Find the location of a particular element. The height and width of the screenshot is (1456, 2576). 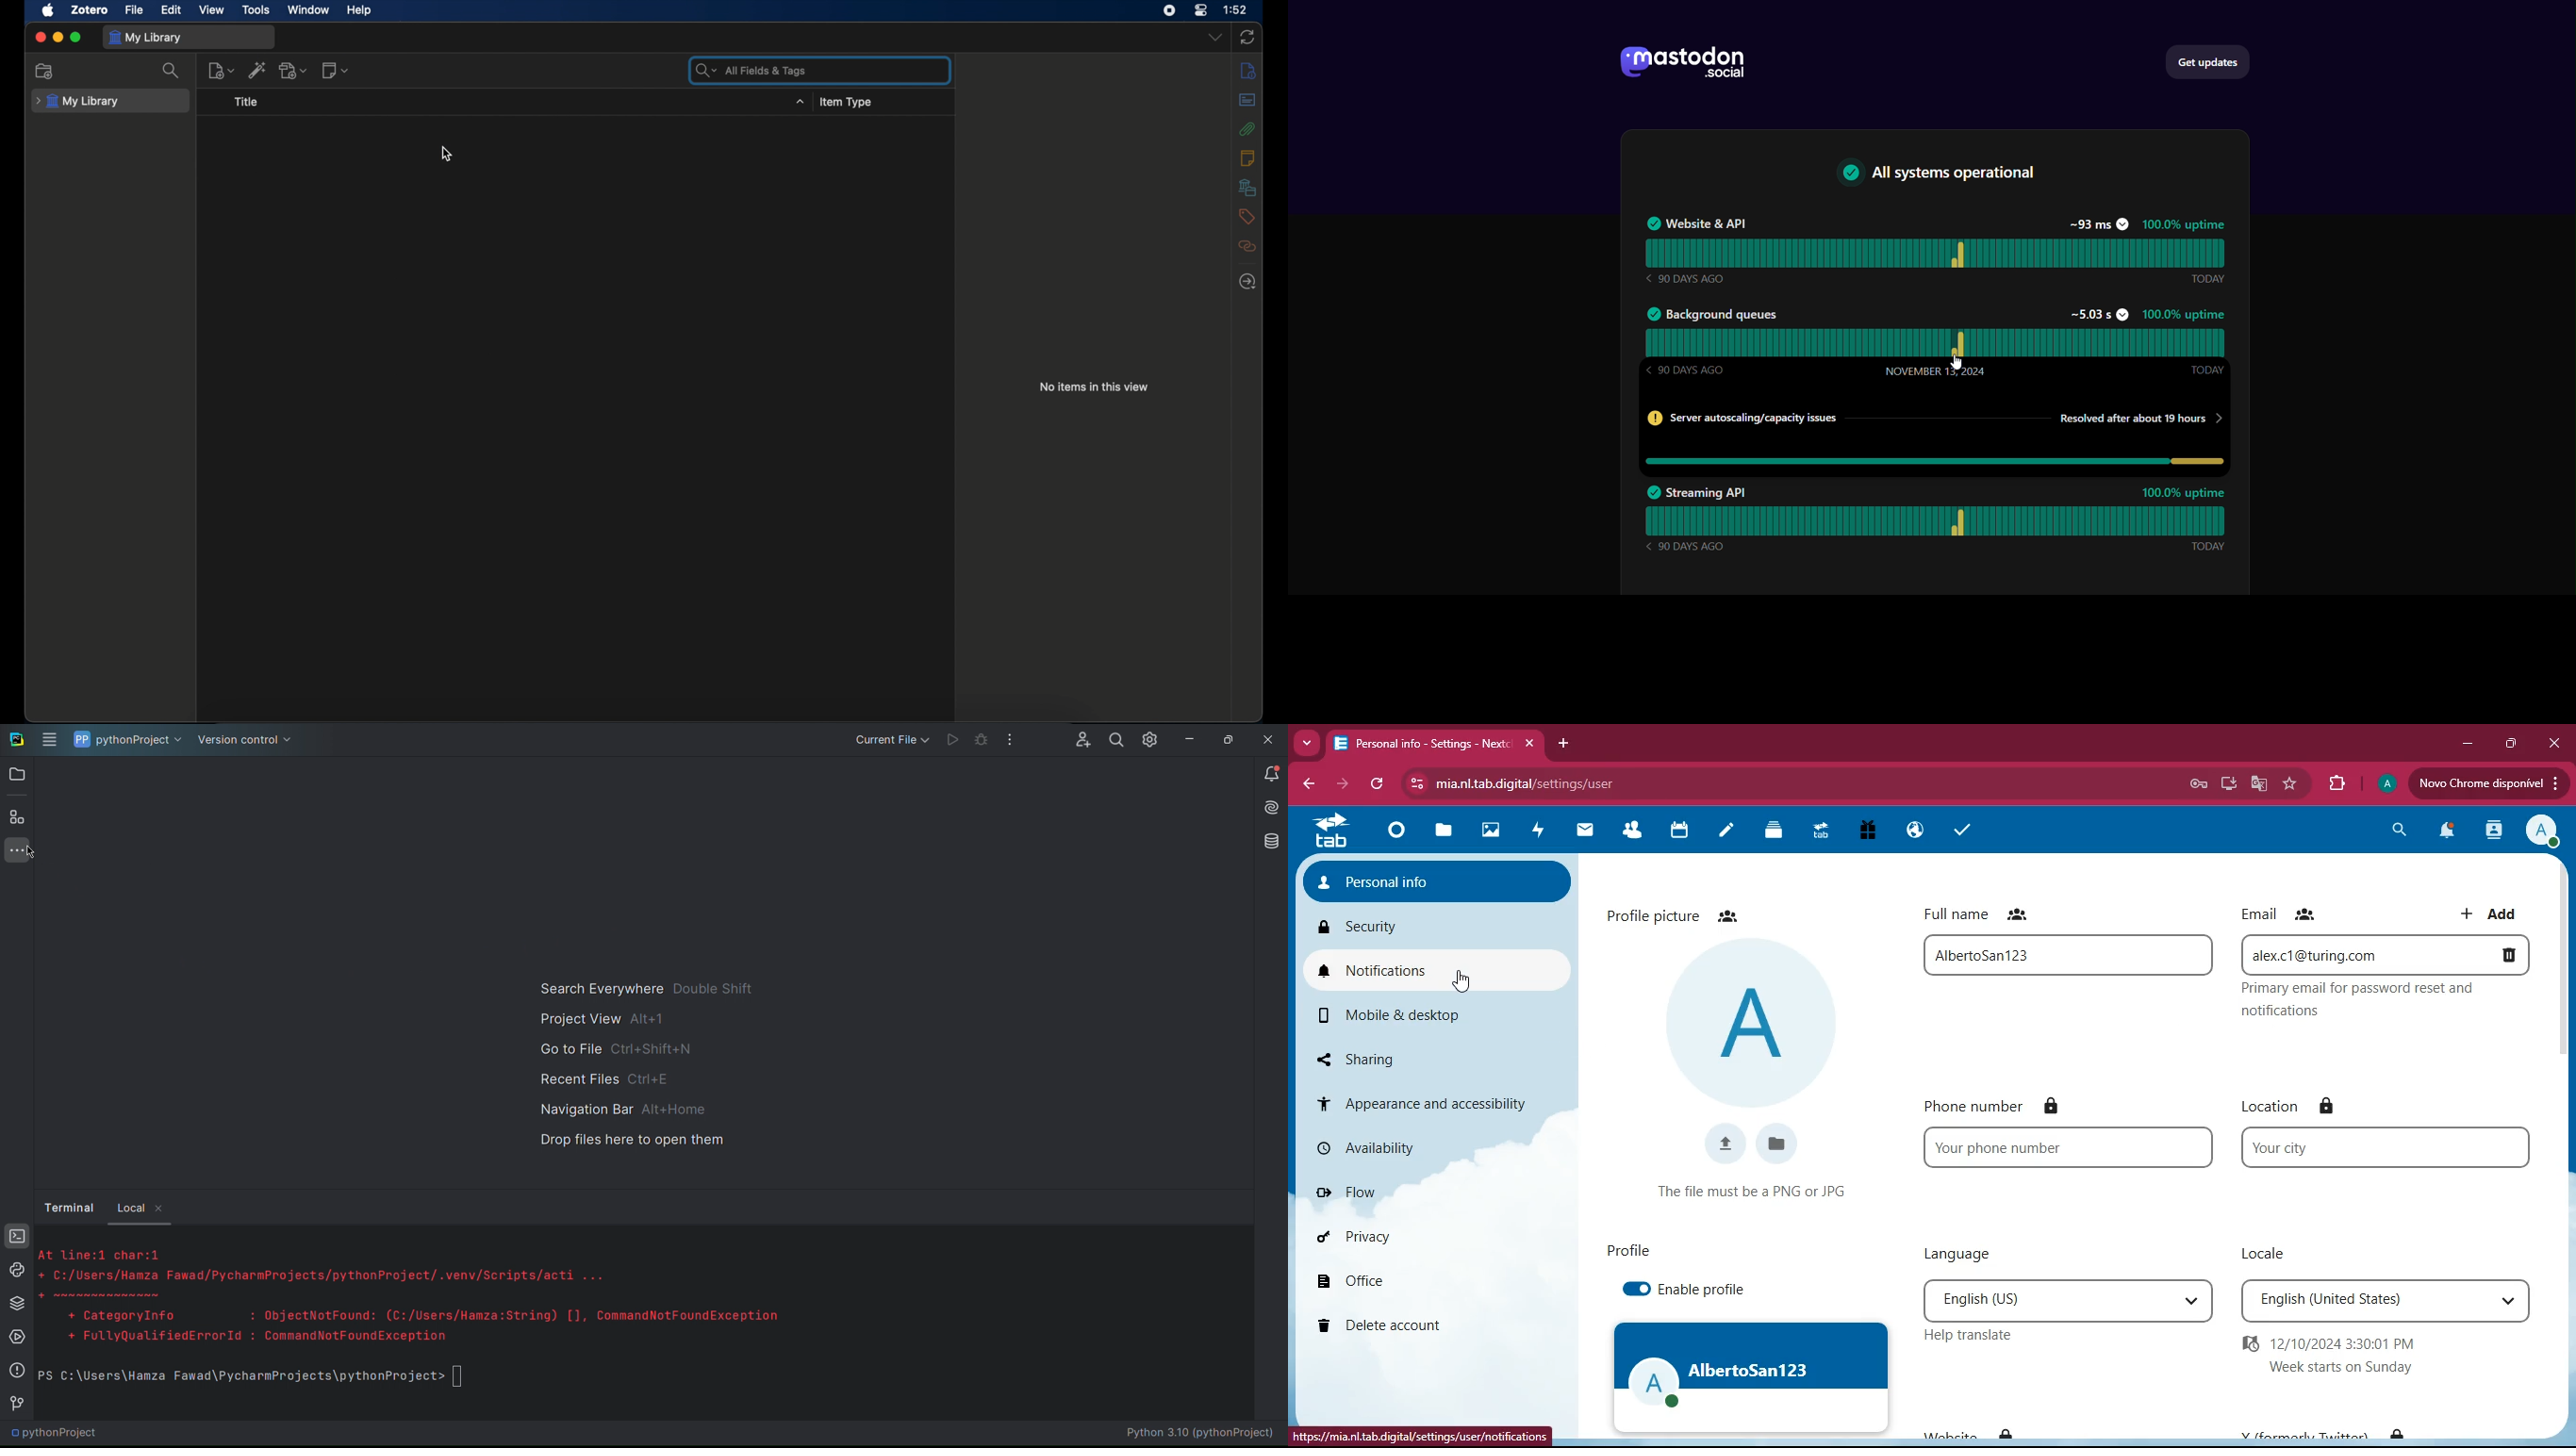

Search is located at coordinates (1115, 739).